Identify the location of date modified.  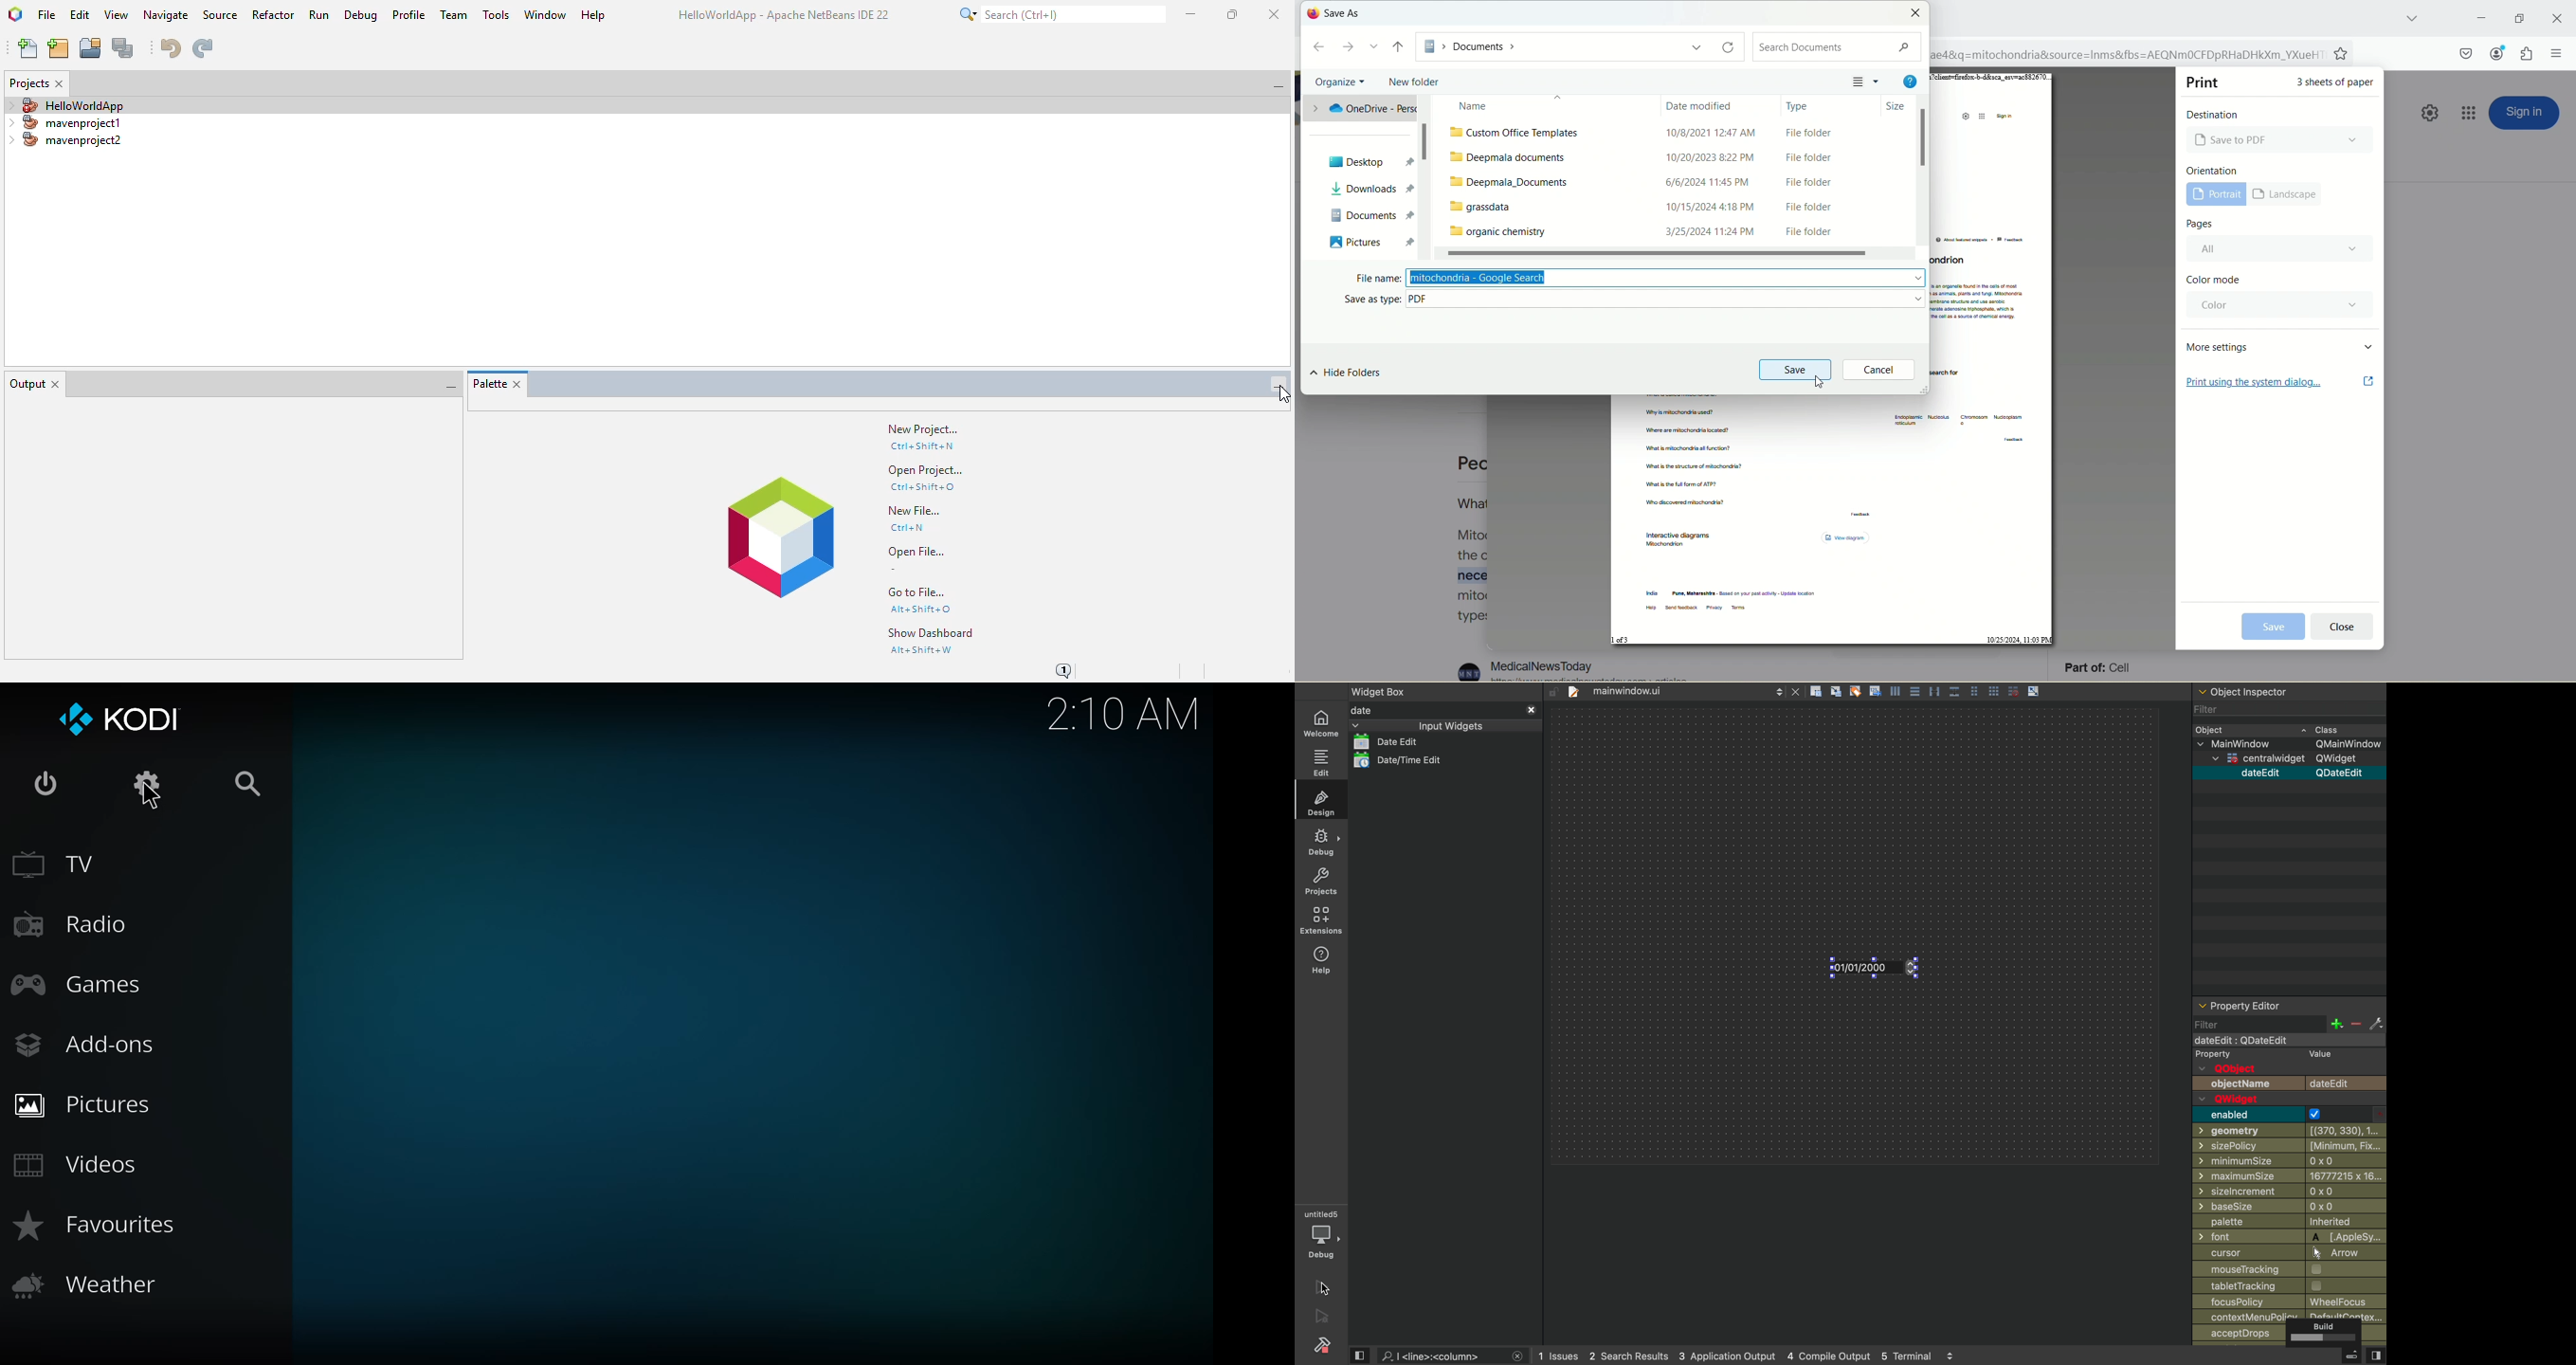
(1719, 106).